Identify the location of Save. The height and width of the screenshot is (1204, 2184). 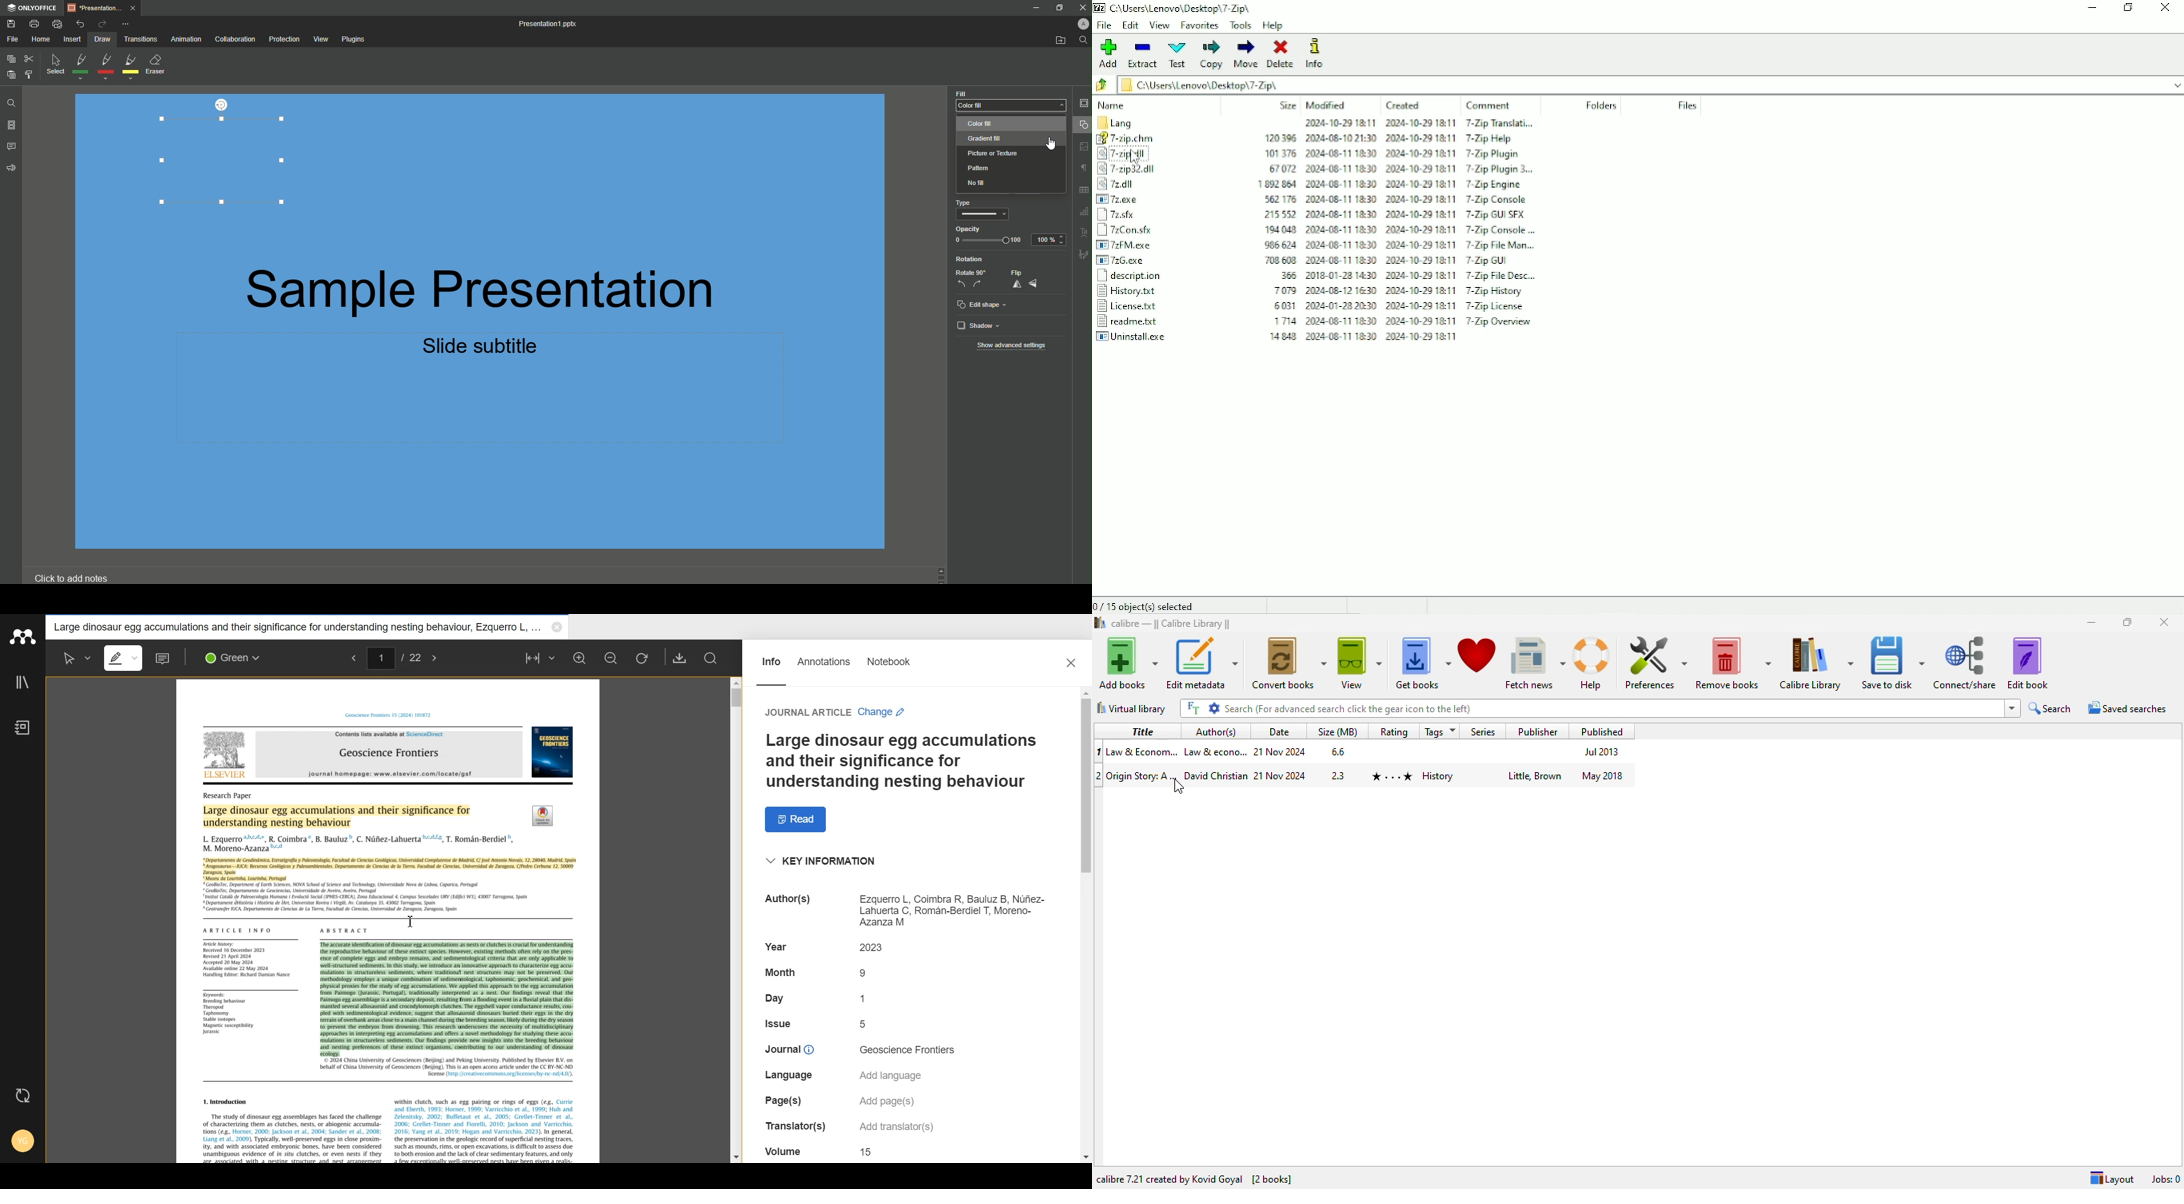
(13, 25).